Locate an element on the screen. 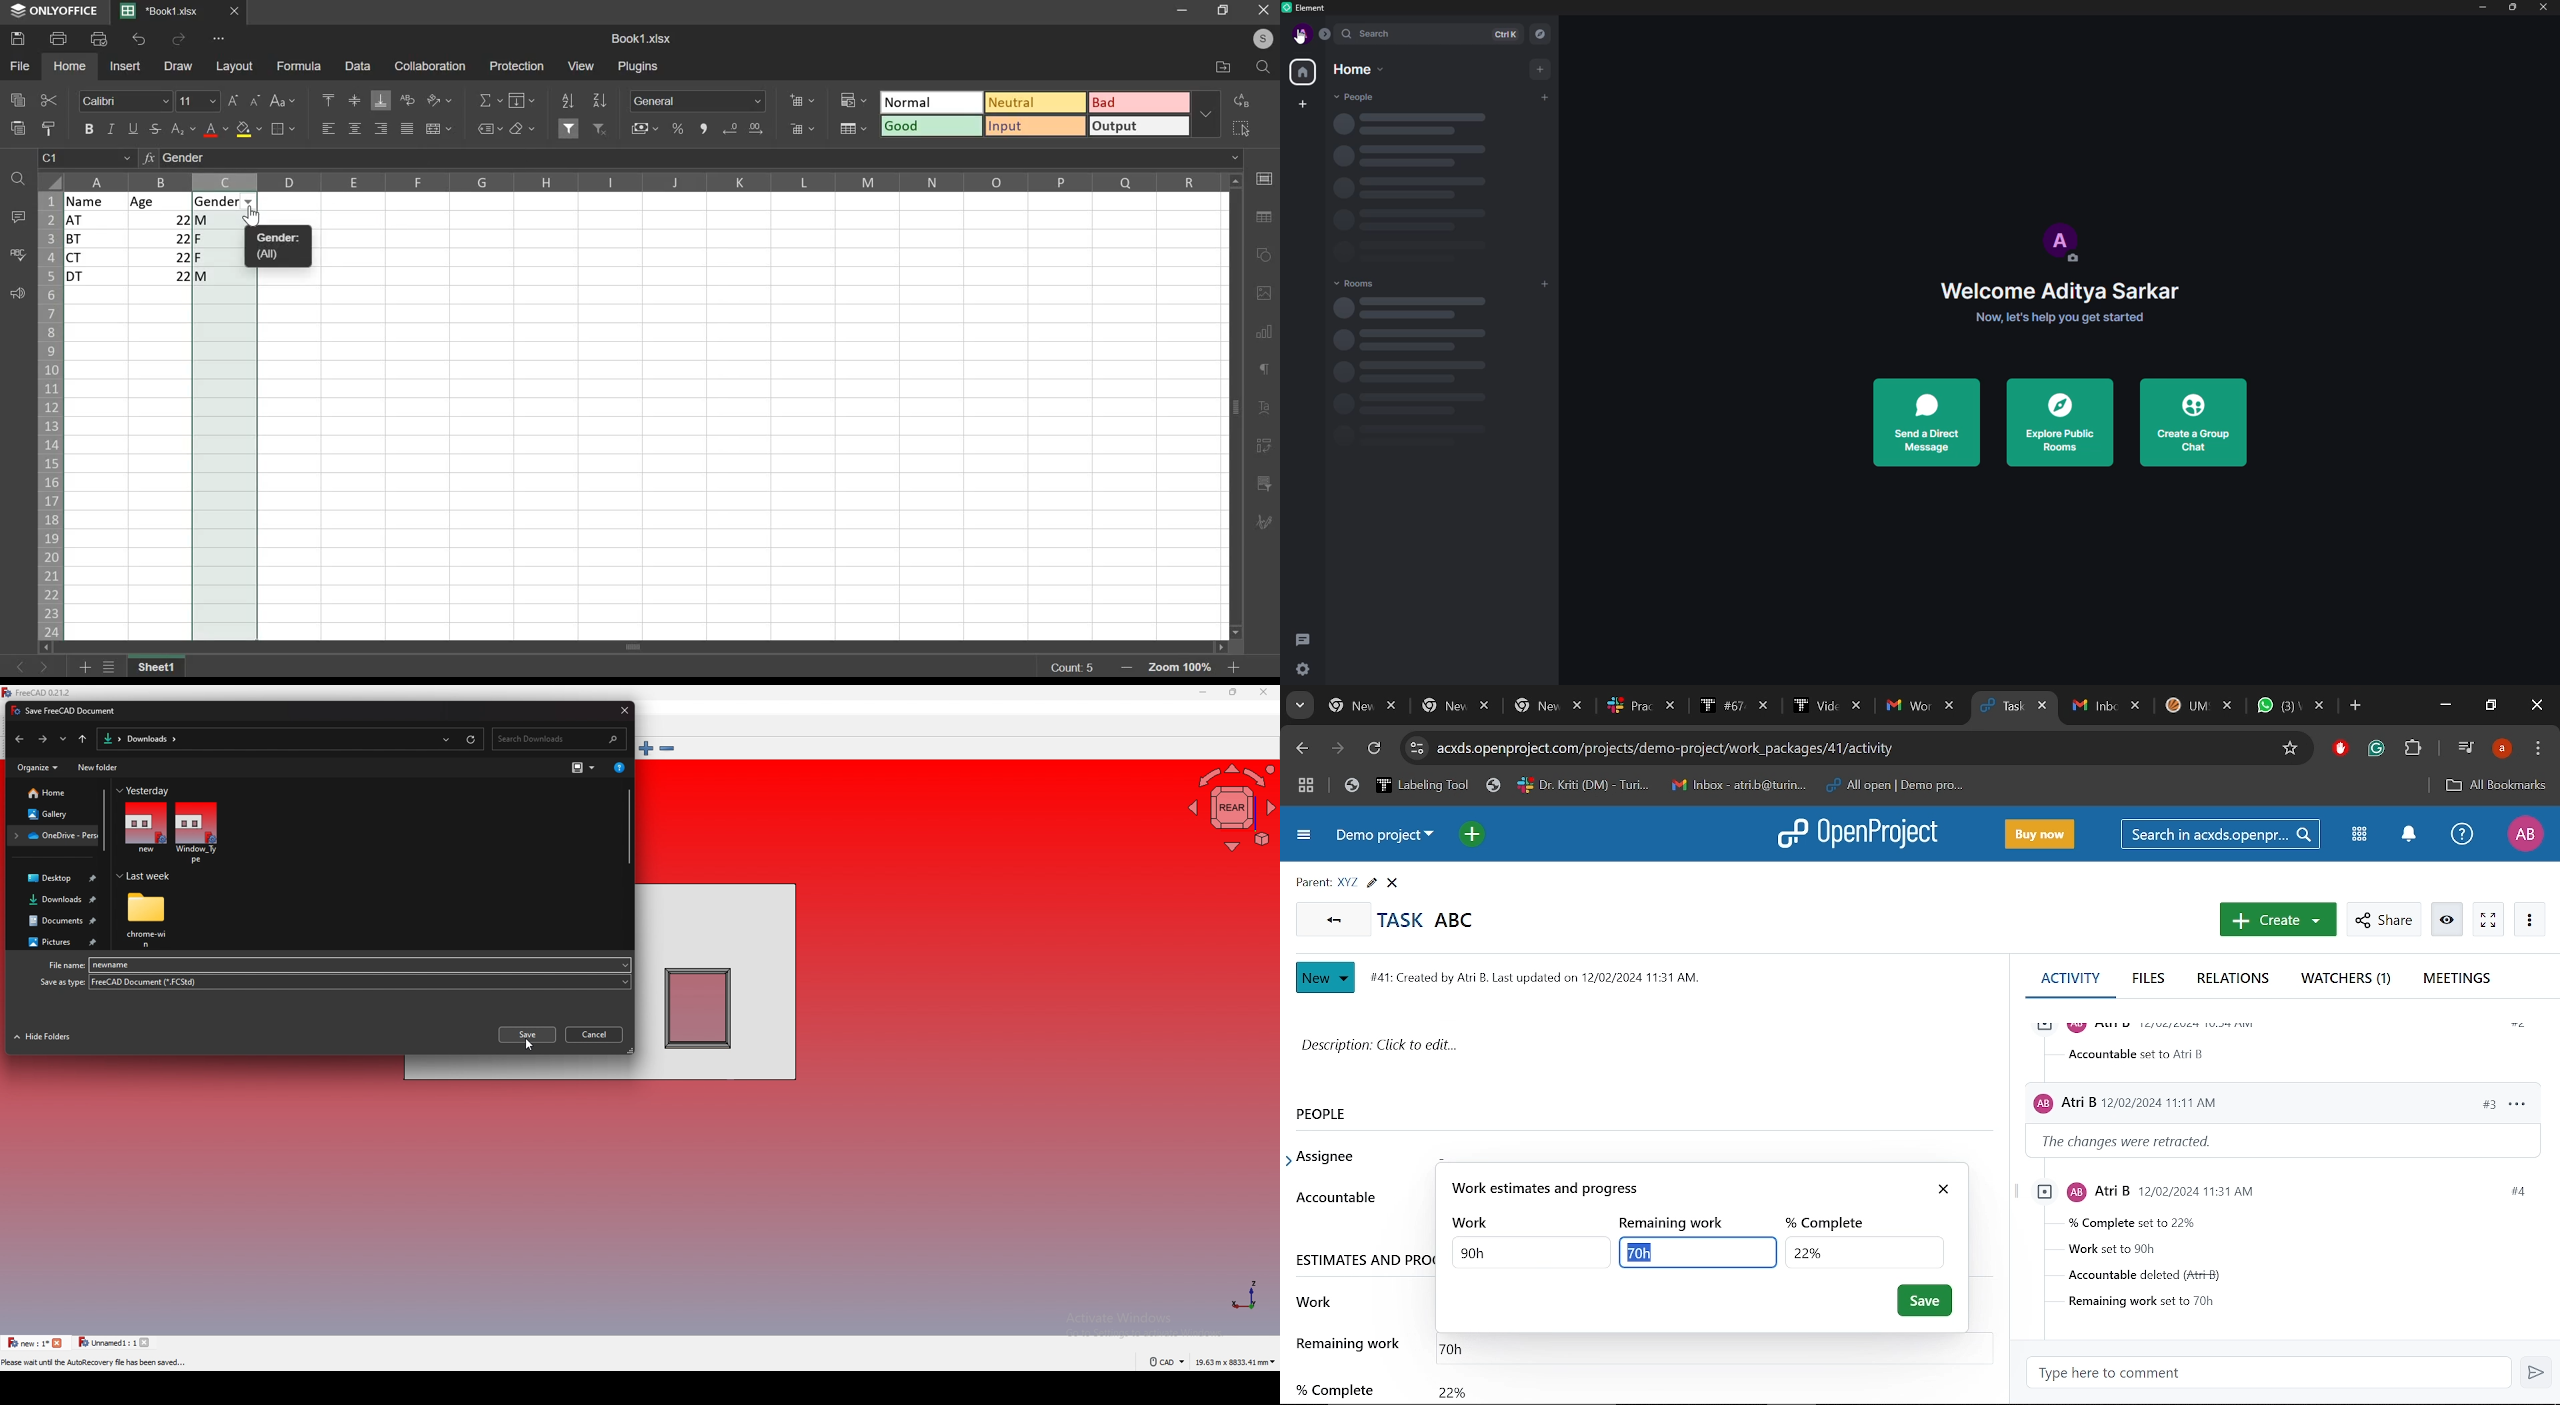 The width and height of the screenshot is (2576, 1428). zoom in is located at coordinates (646, 748).